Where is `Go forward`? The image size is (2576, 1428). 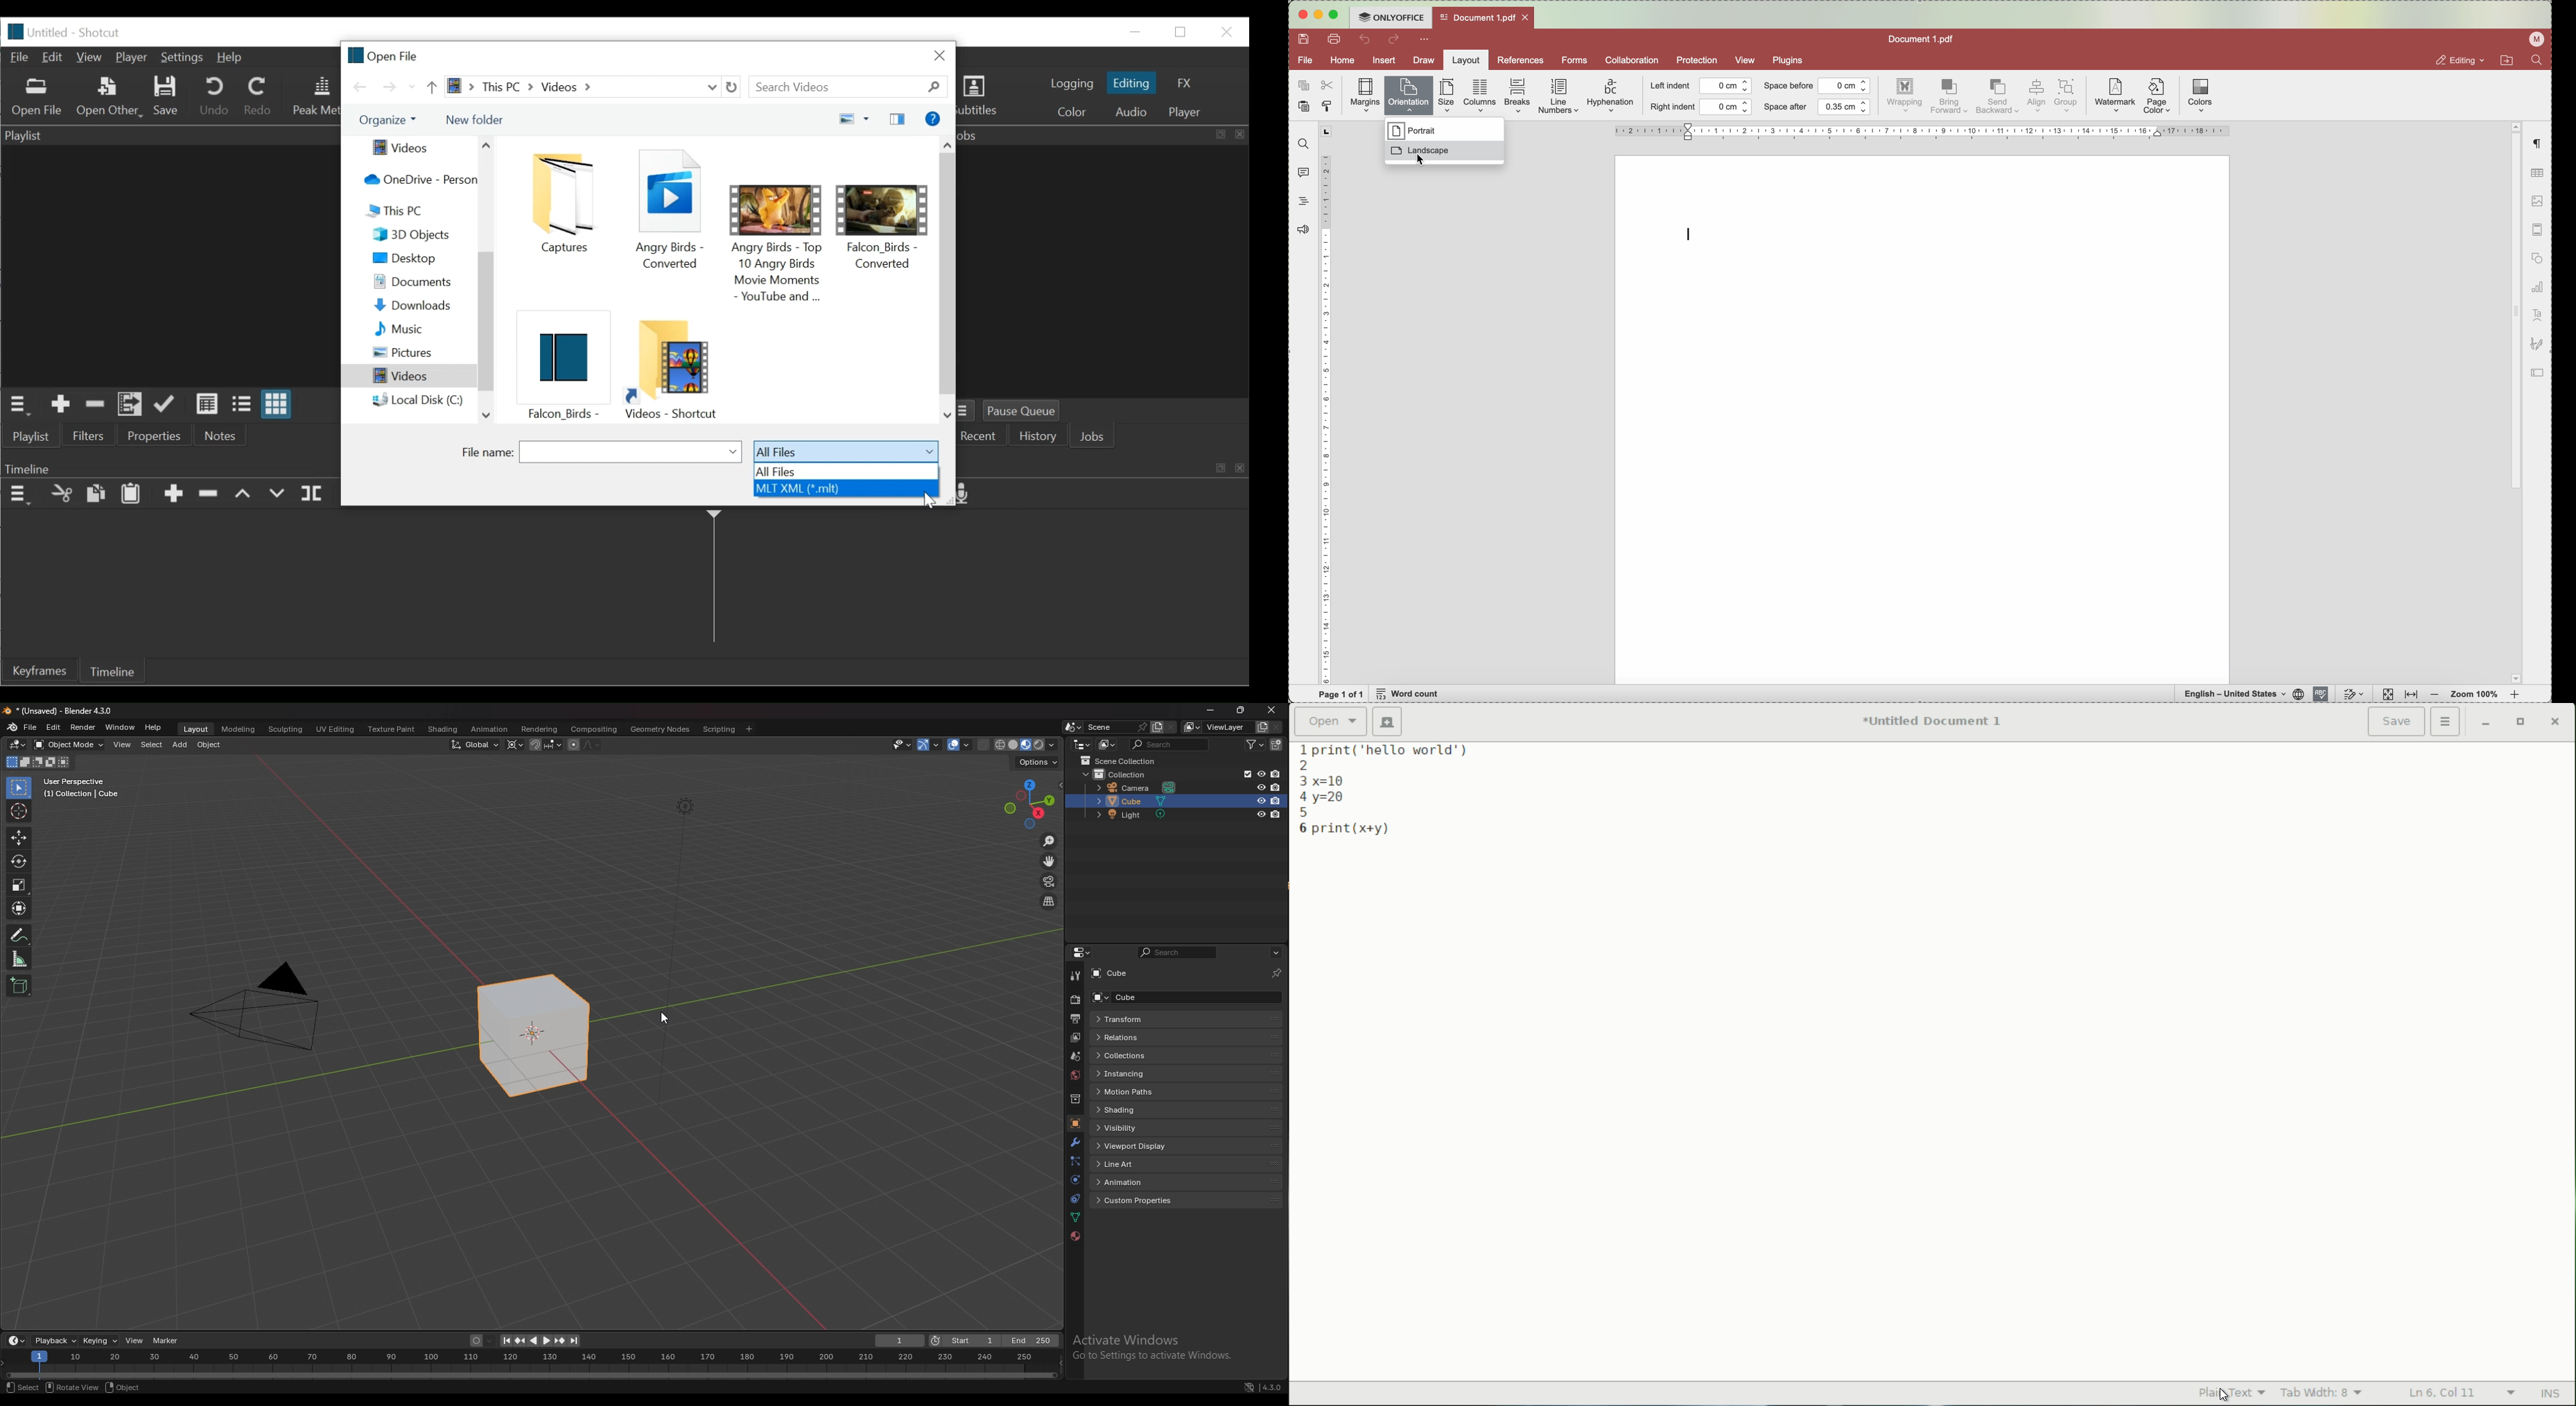 Go forward is located at coordinates (389, 87).